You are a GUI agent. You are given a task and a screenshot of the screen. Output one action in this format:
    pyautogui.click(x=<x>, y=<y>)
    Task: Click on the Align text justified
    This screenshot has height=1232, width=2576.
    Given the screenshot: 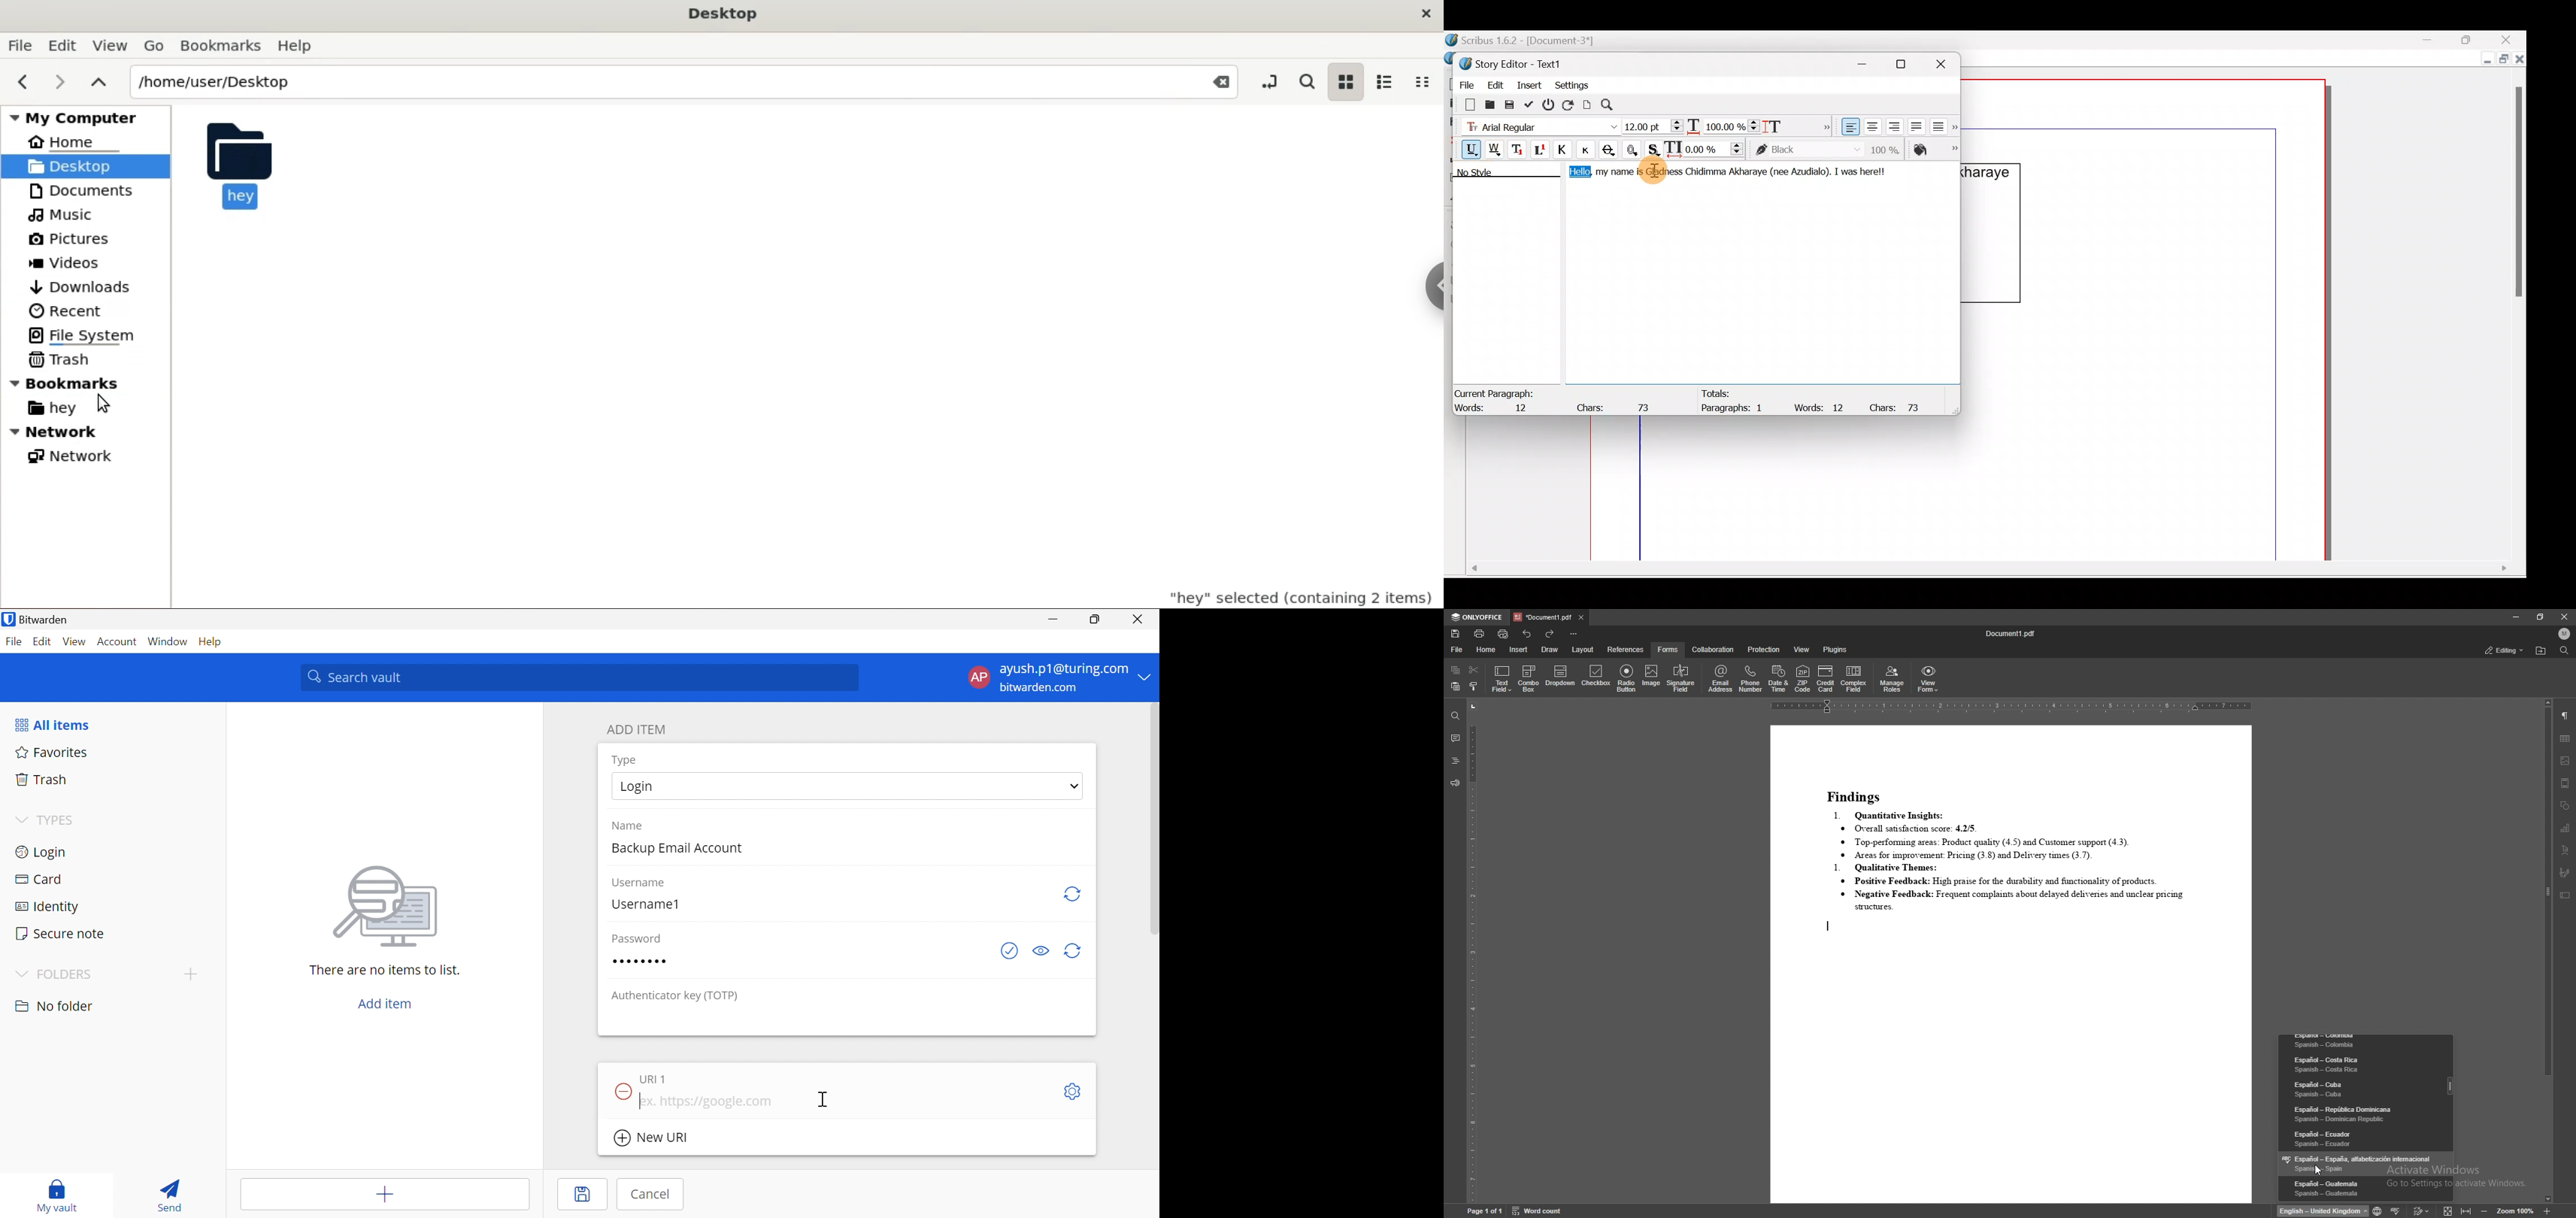 What is the action you would take?
    pyautogui.click(x=1915, y=125)
    